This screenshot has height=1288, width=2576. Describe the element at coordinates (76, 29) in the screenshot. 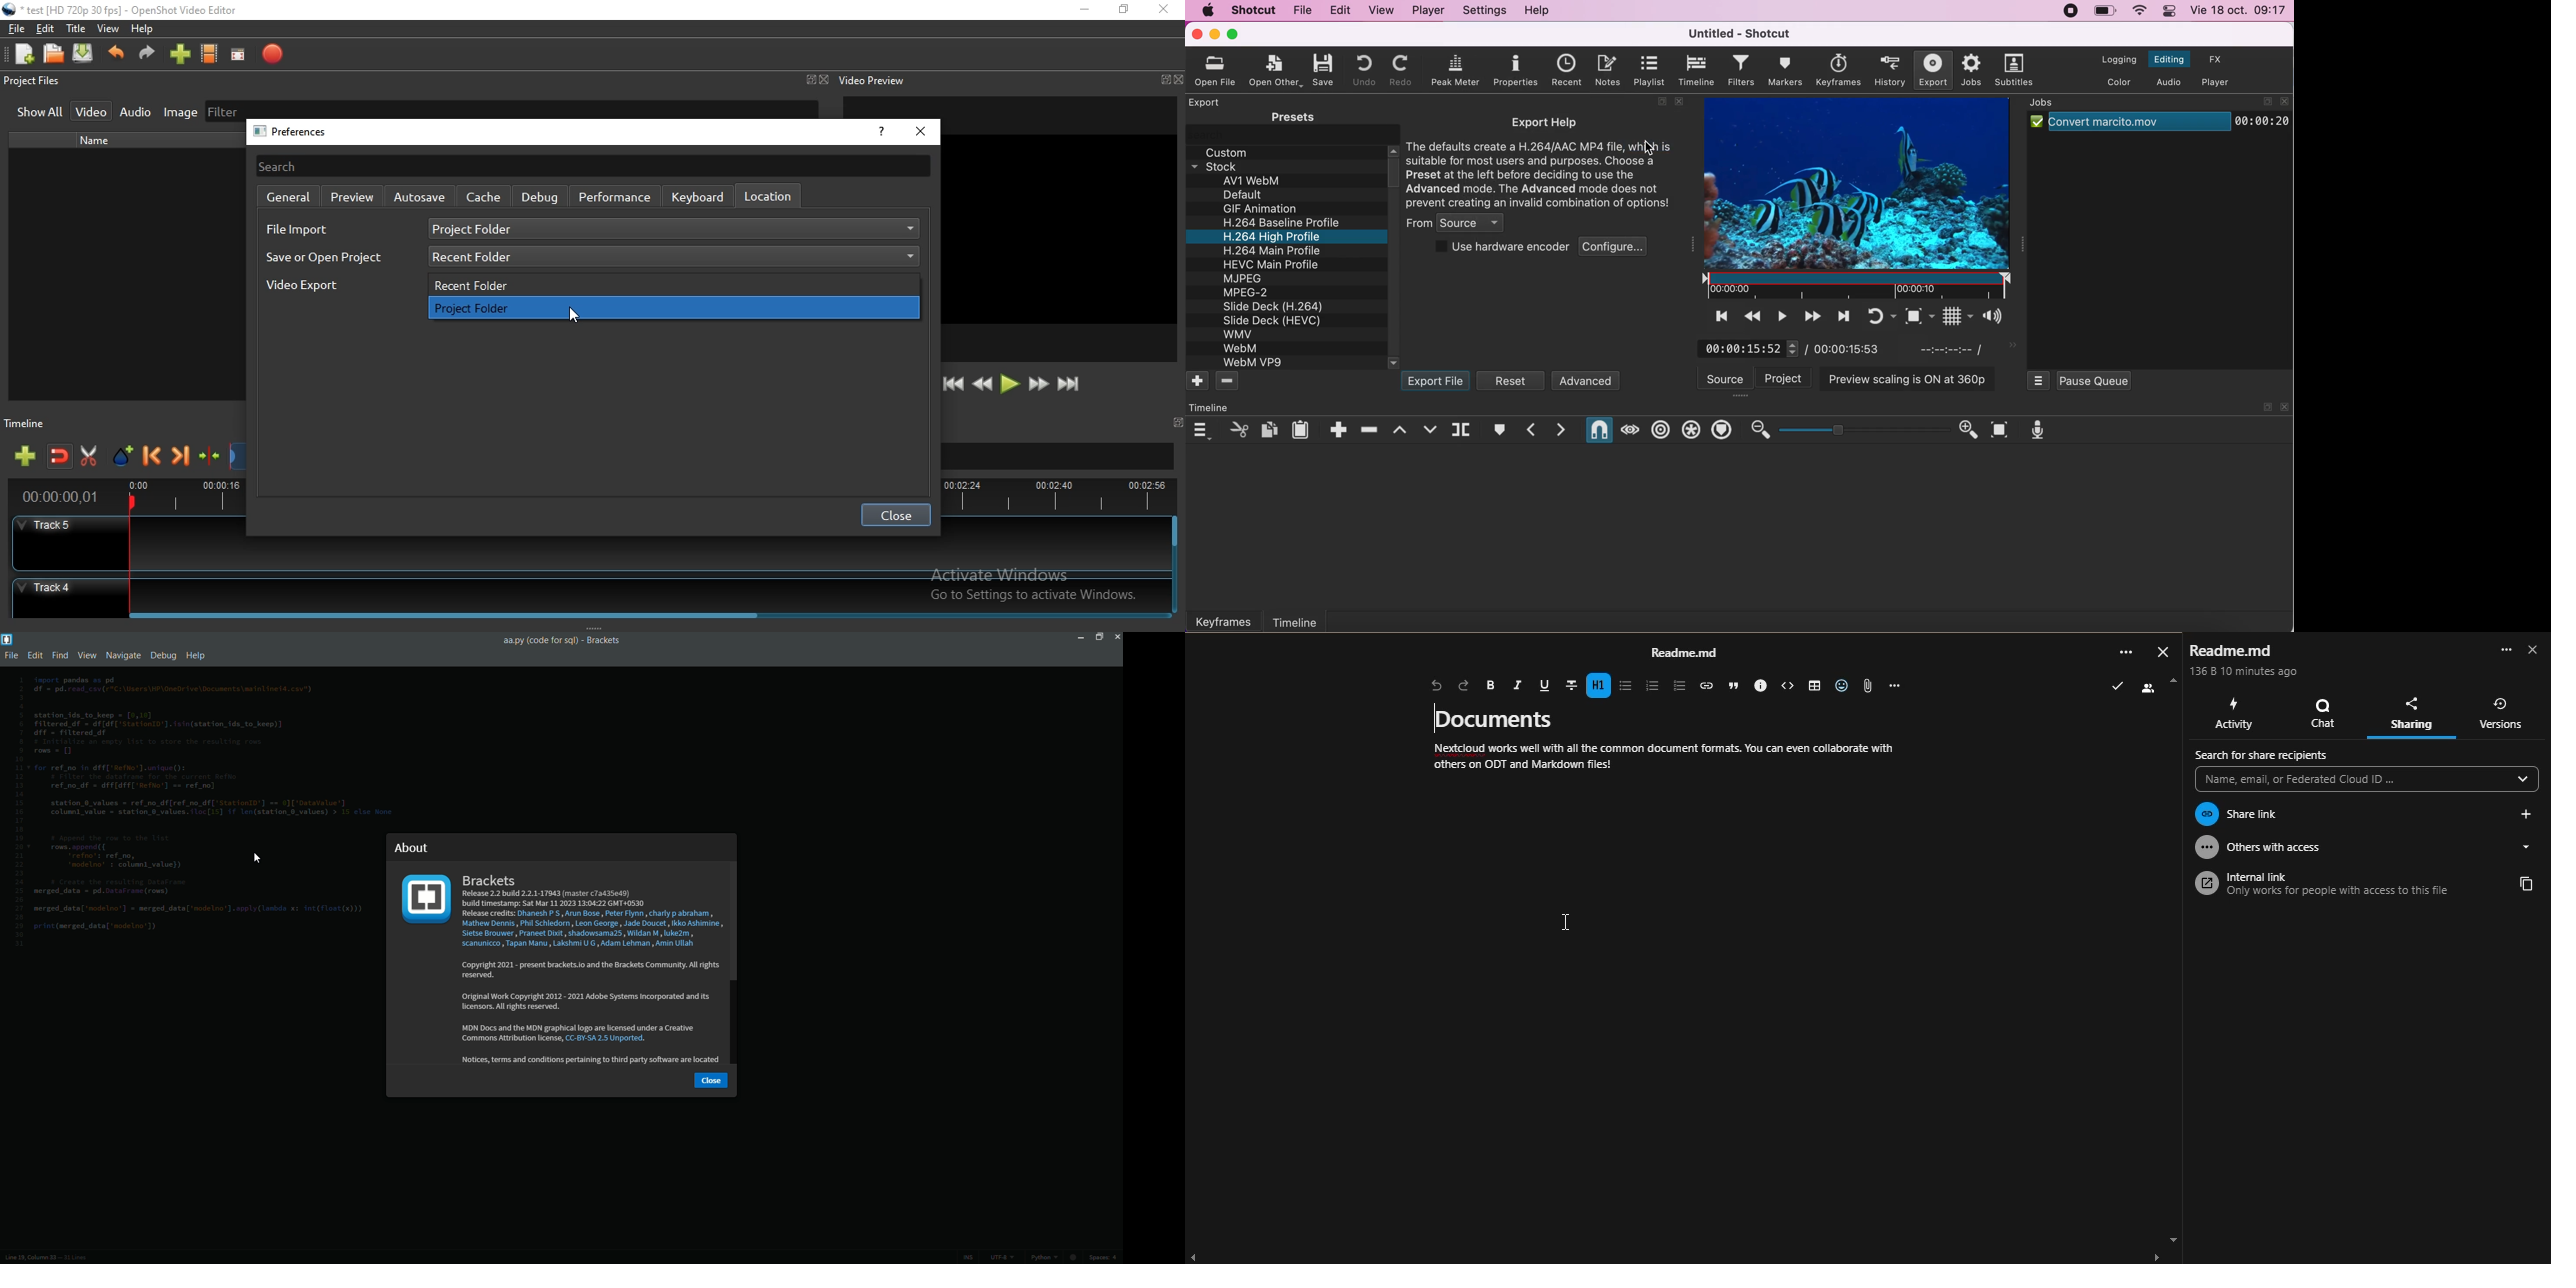

I see `Title` at that location.